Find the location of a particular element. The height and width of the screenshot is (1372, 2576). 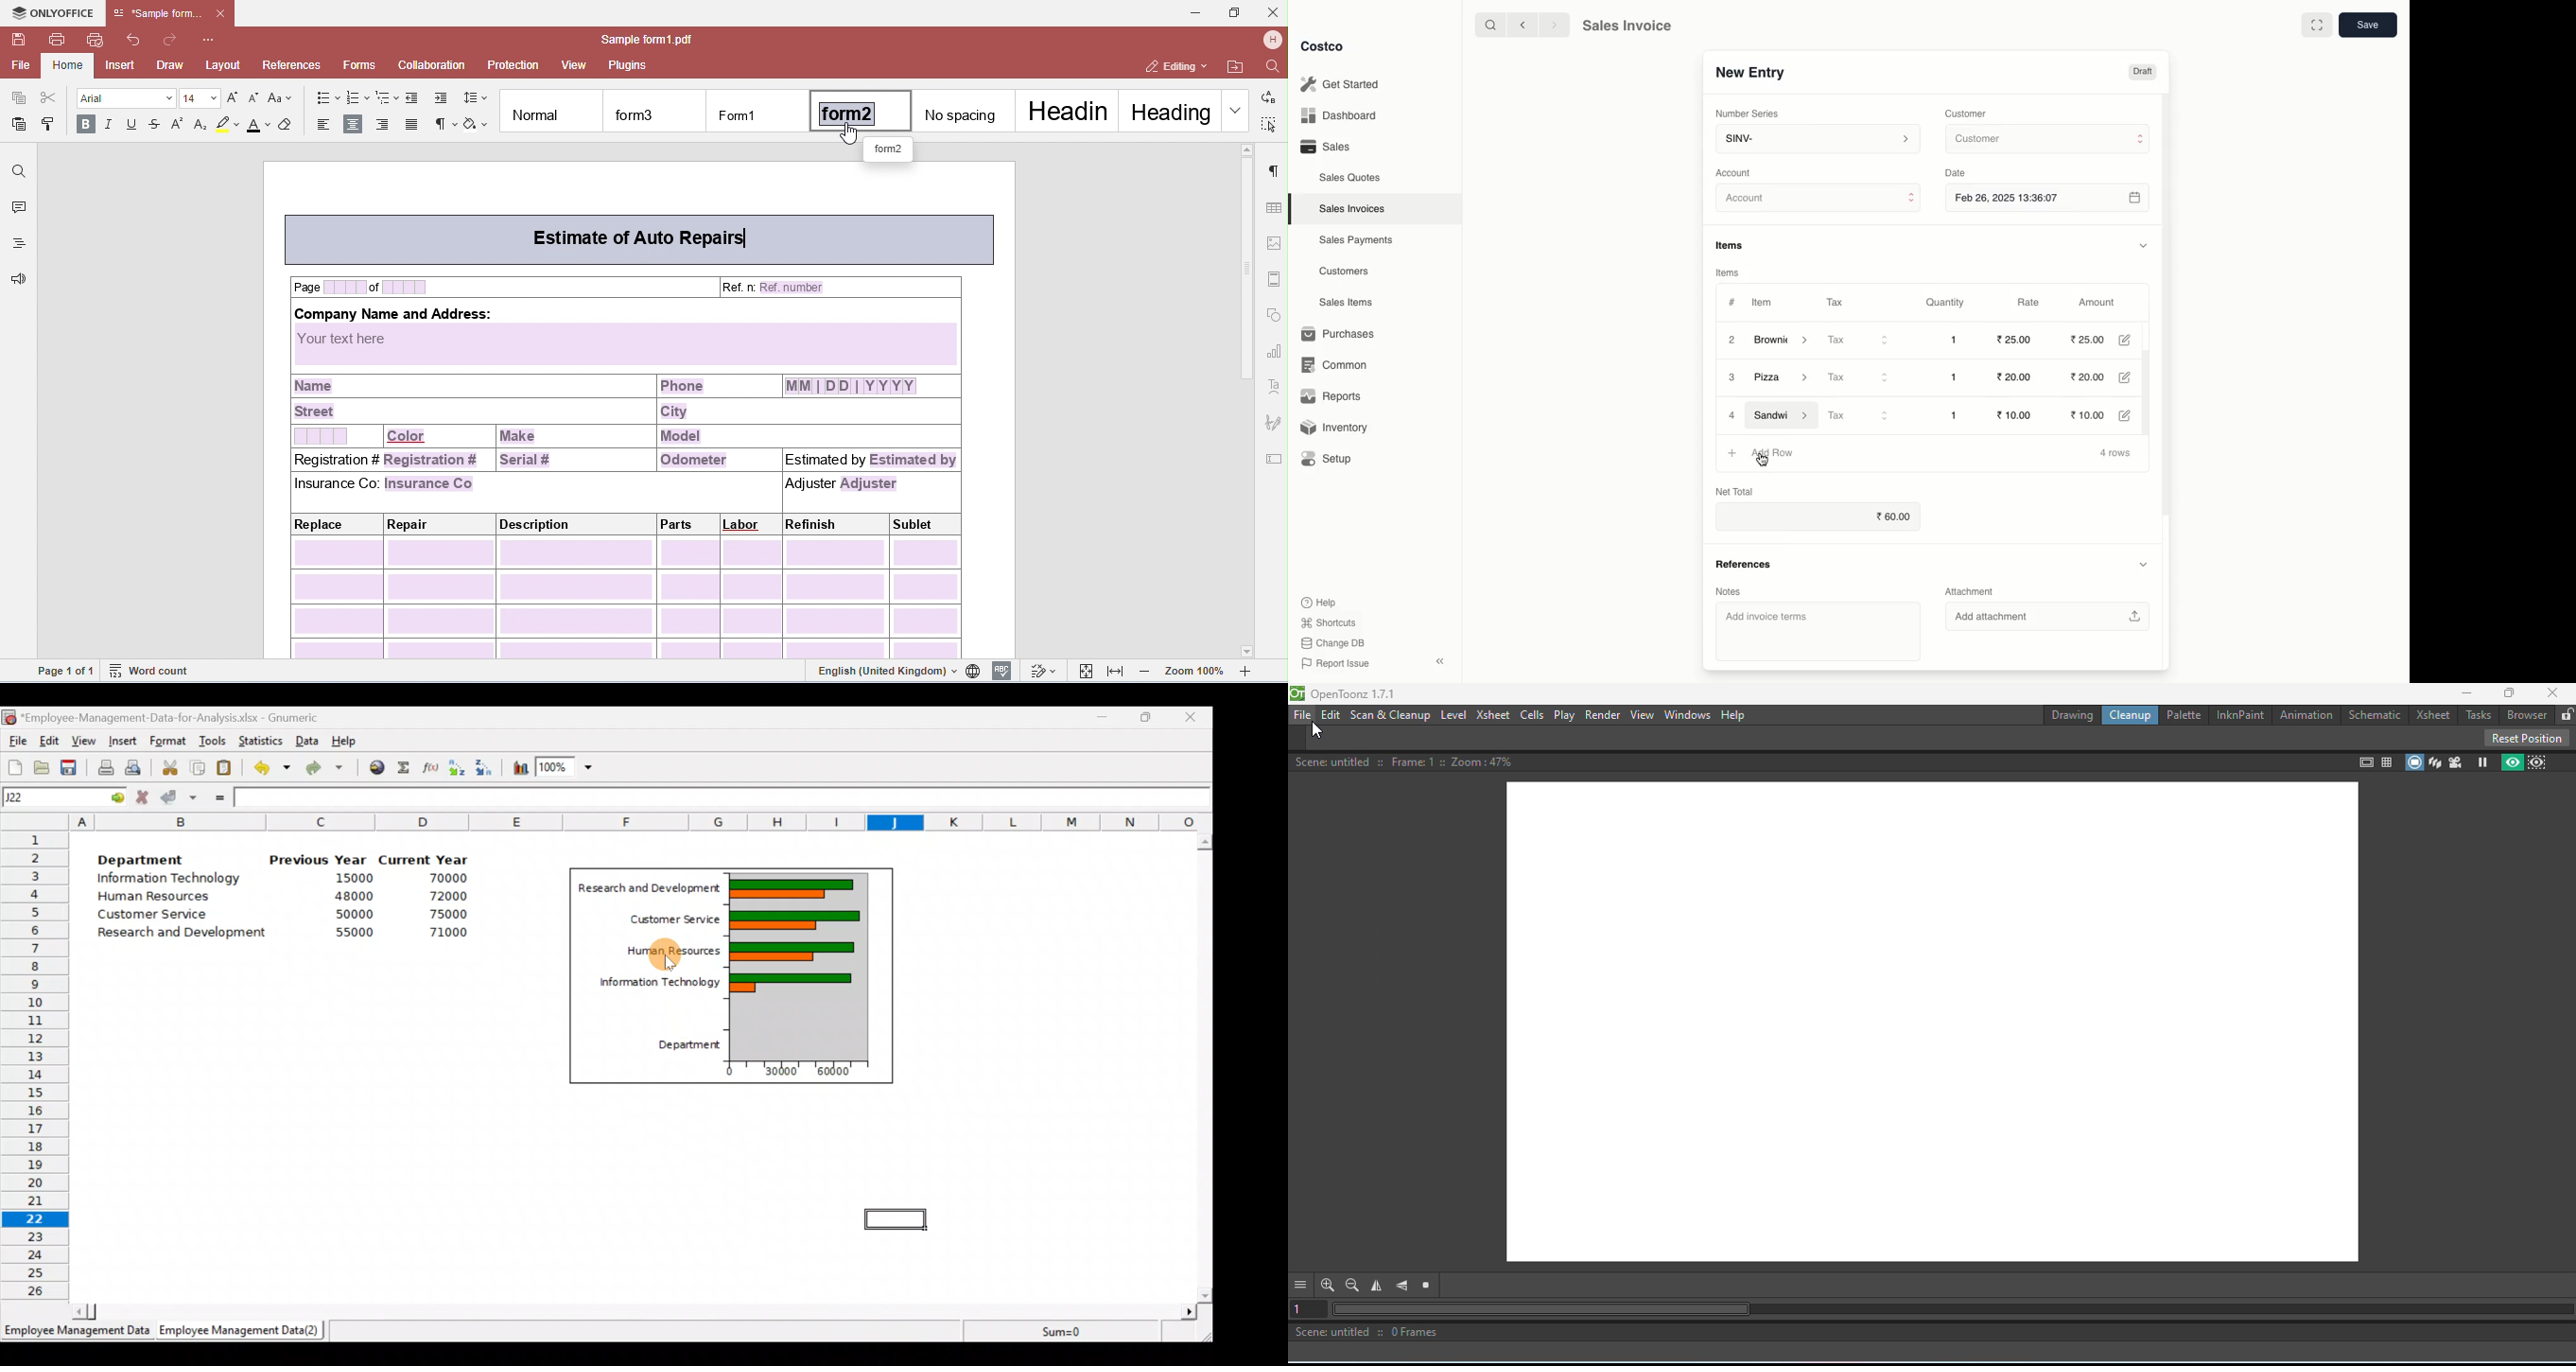

Camera view is located at coordinates (2455, 762).